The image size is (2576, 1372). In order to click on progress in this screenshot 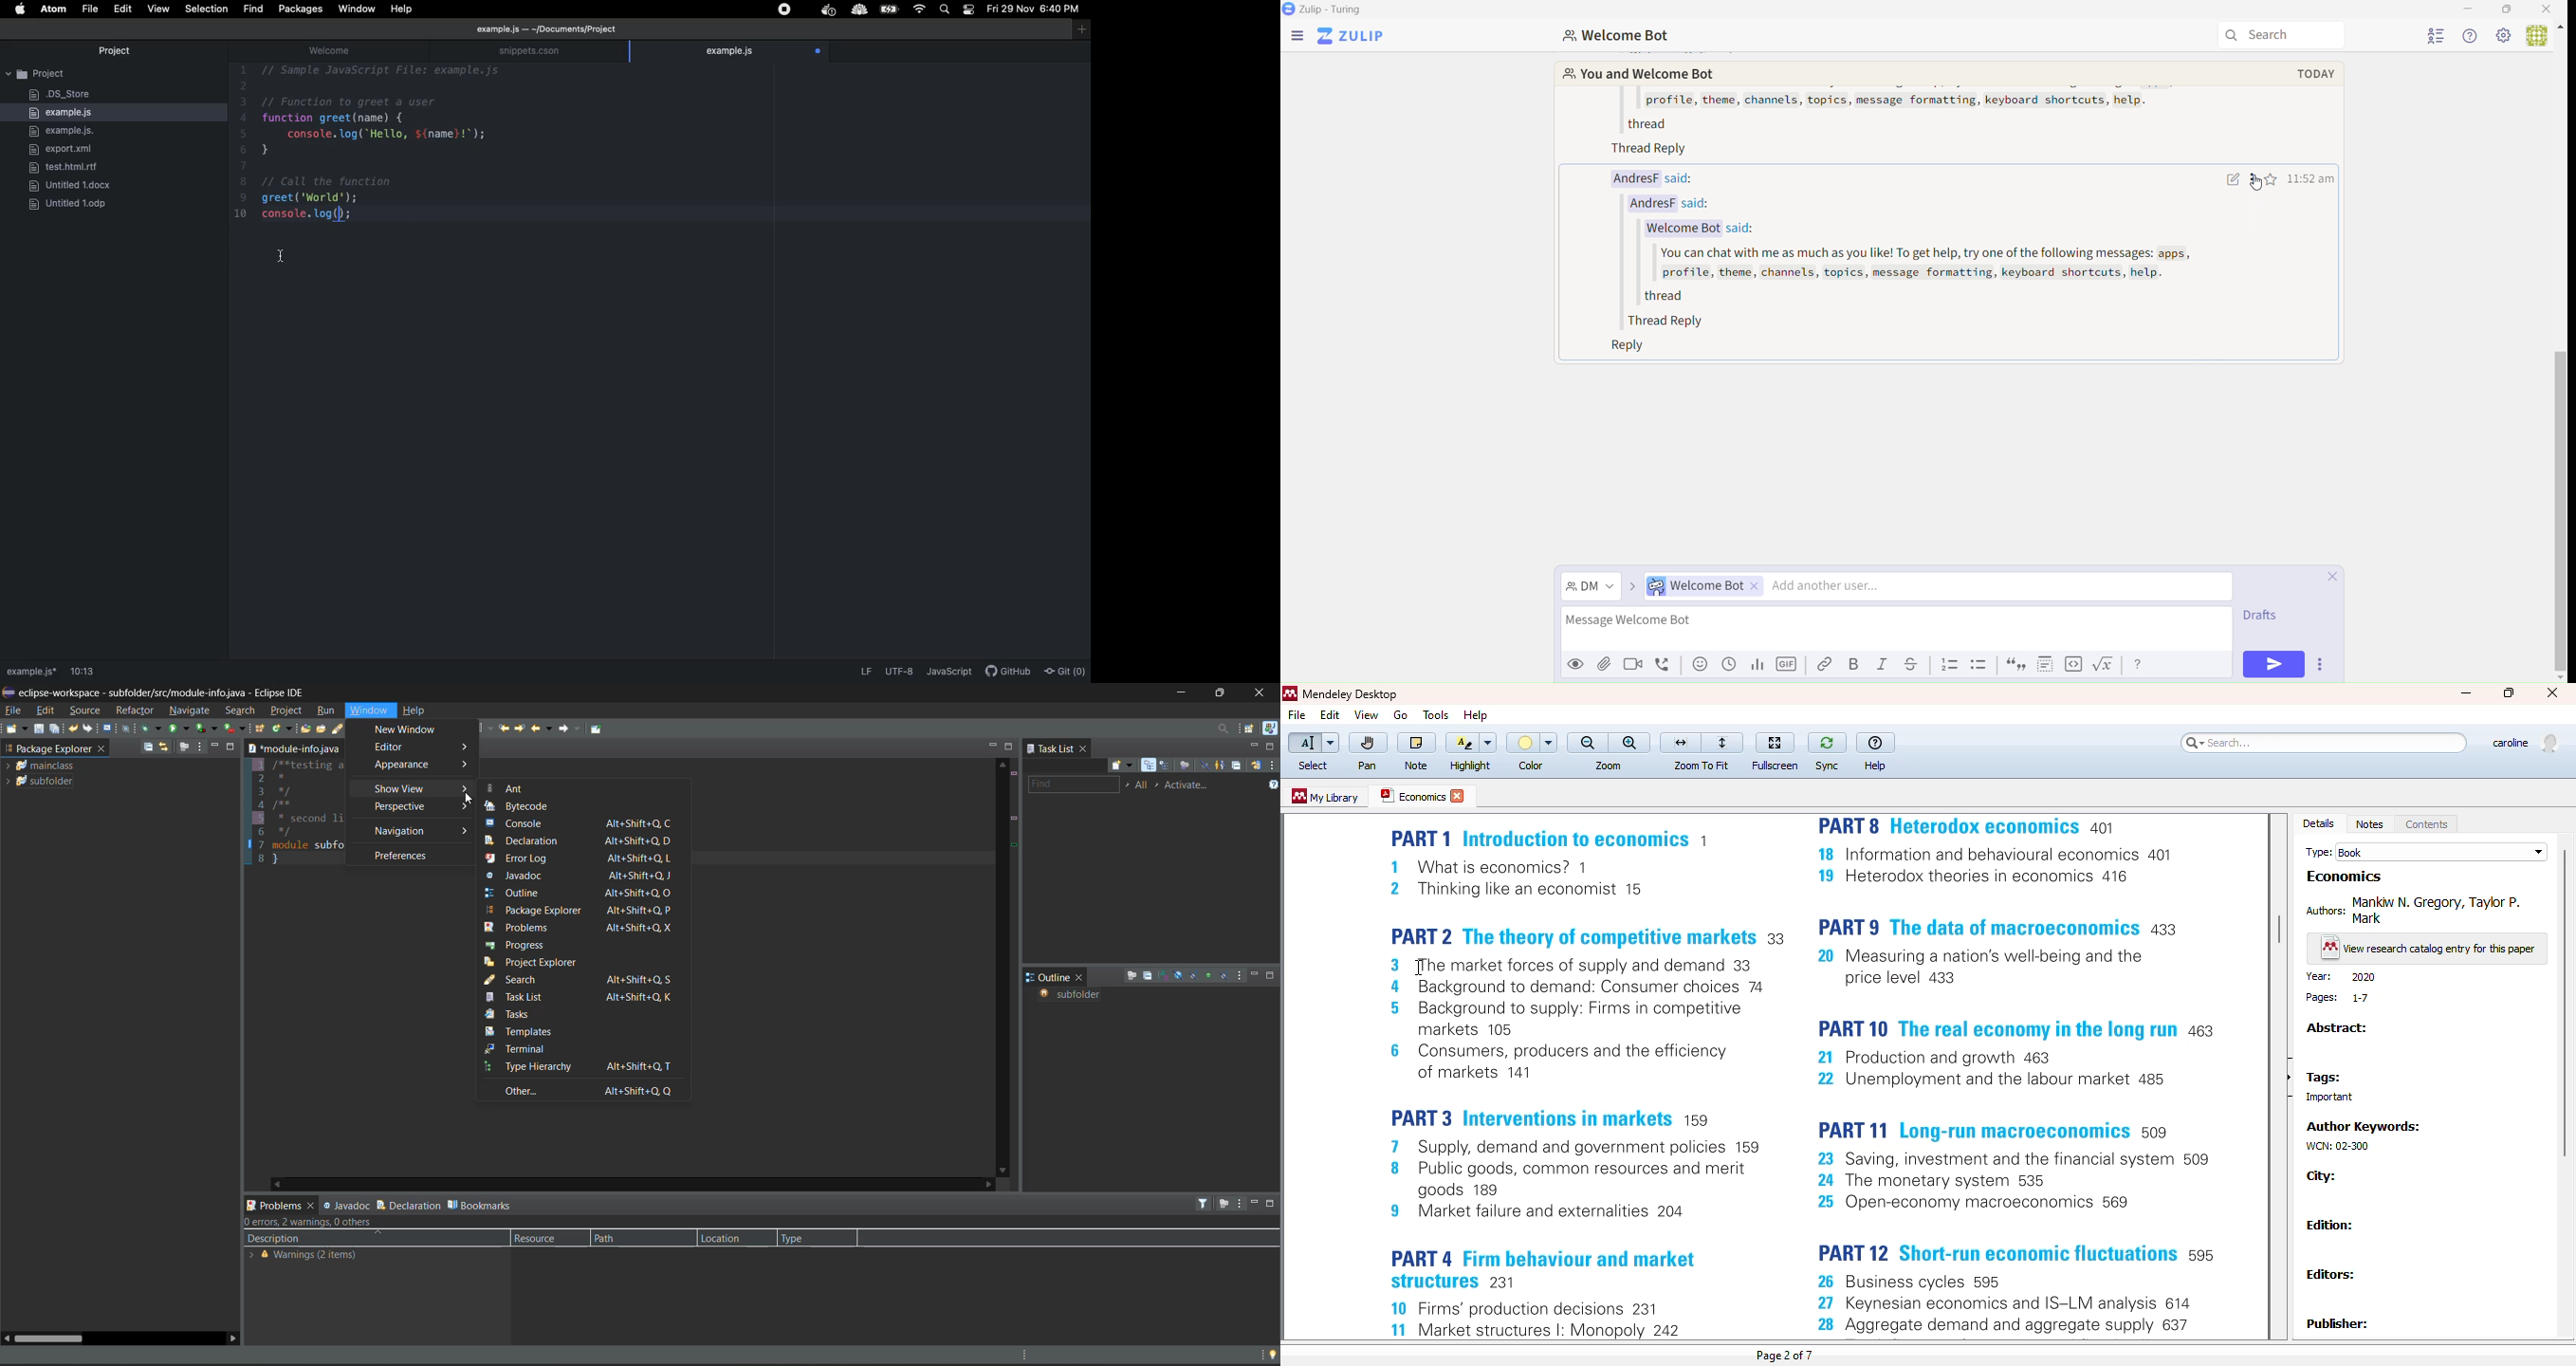, I will do `click(518, 944)`.